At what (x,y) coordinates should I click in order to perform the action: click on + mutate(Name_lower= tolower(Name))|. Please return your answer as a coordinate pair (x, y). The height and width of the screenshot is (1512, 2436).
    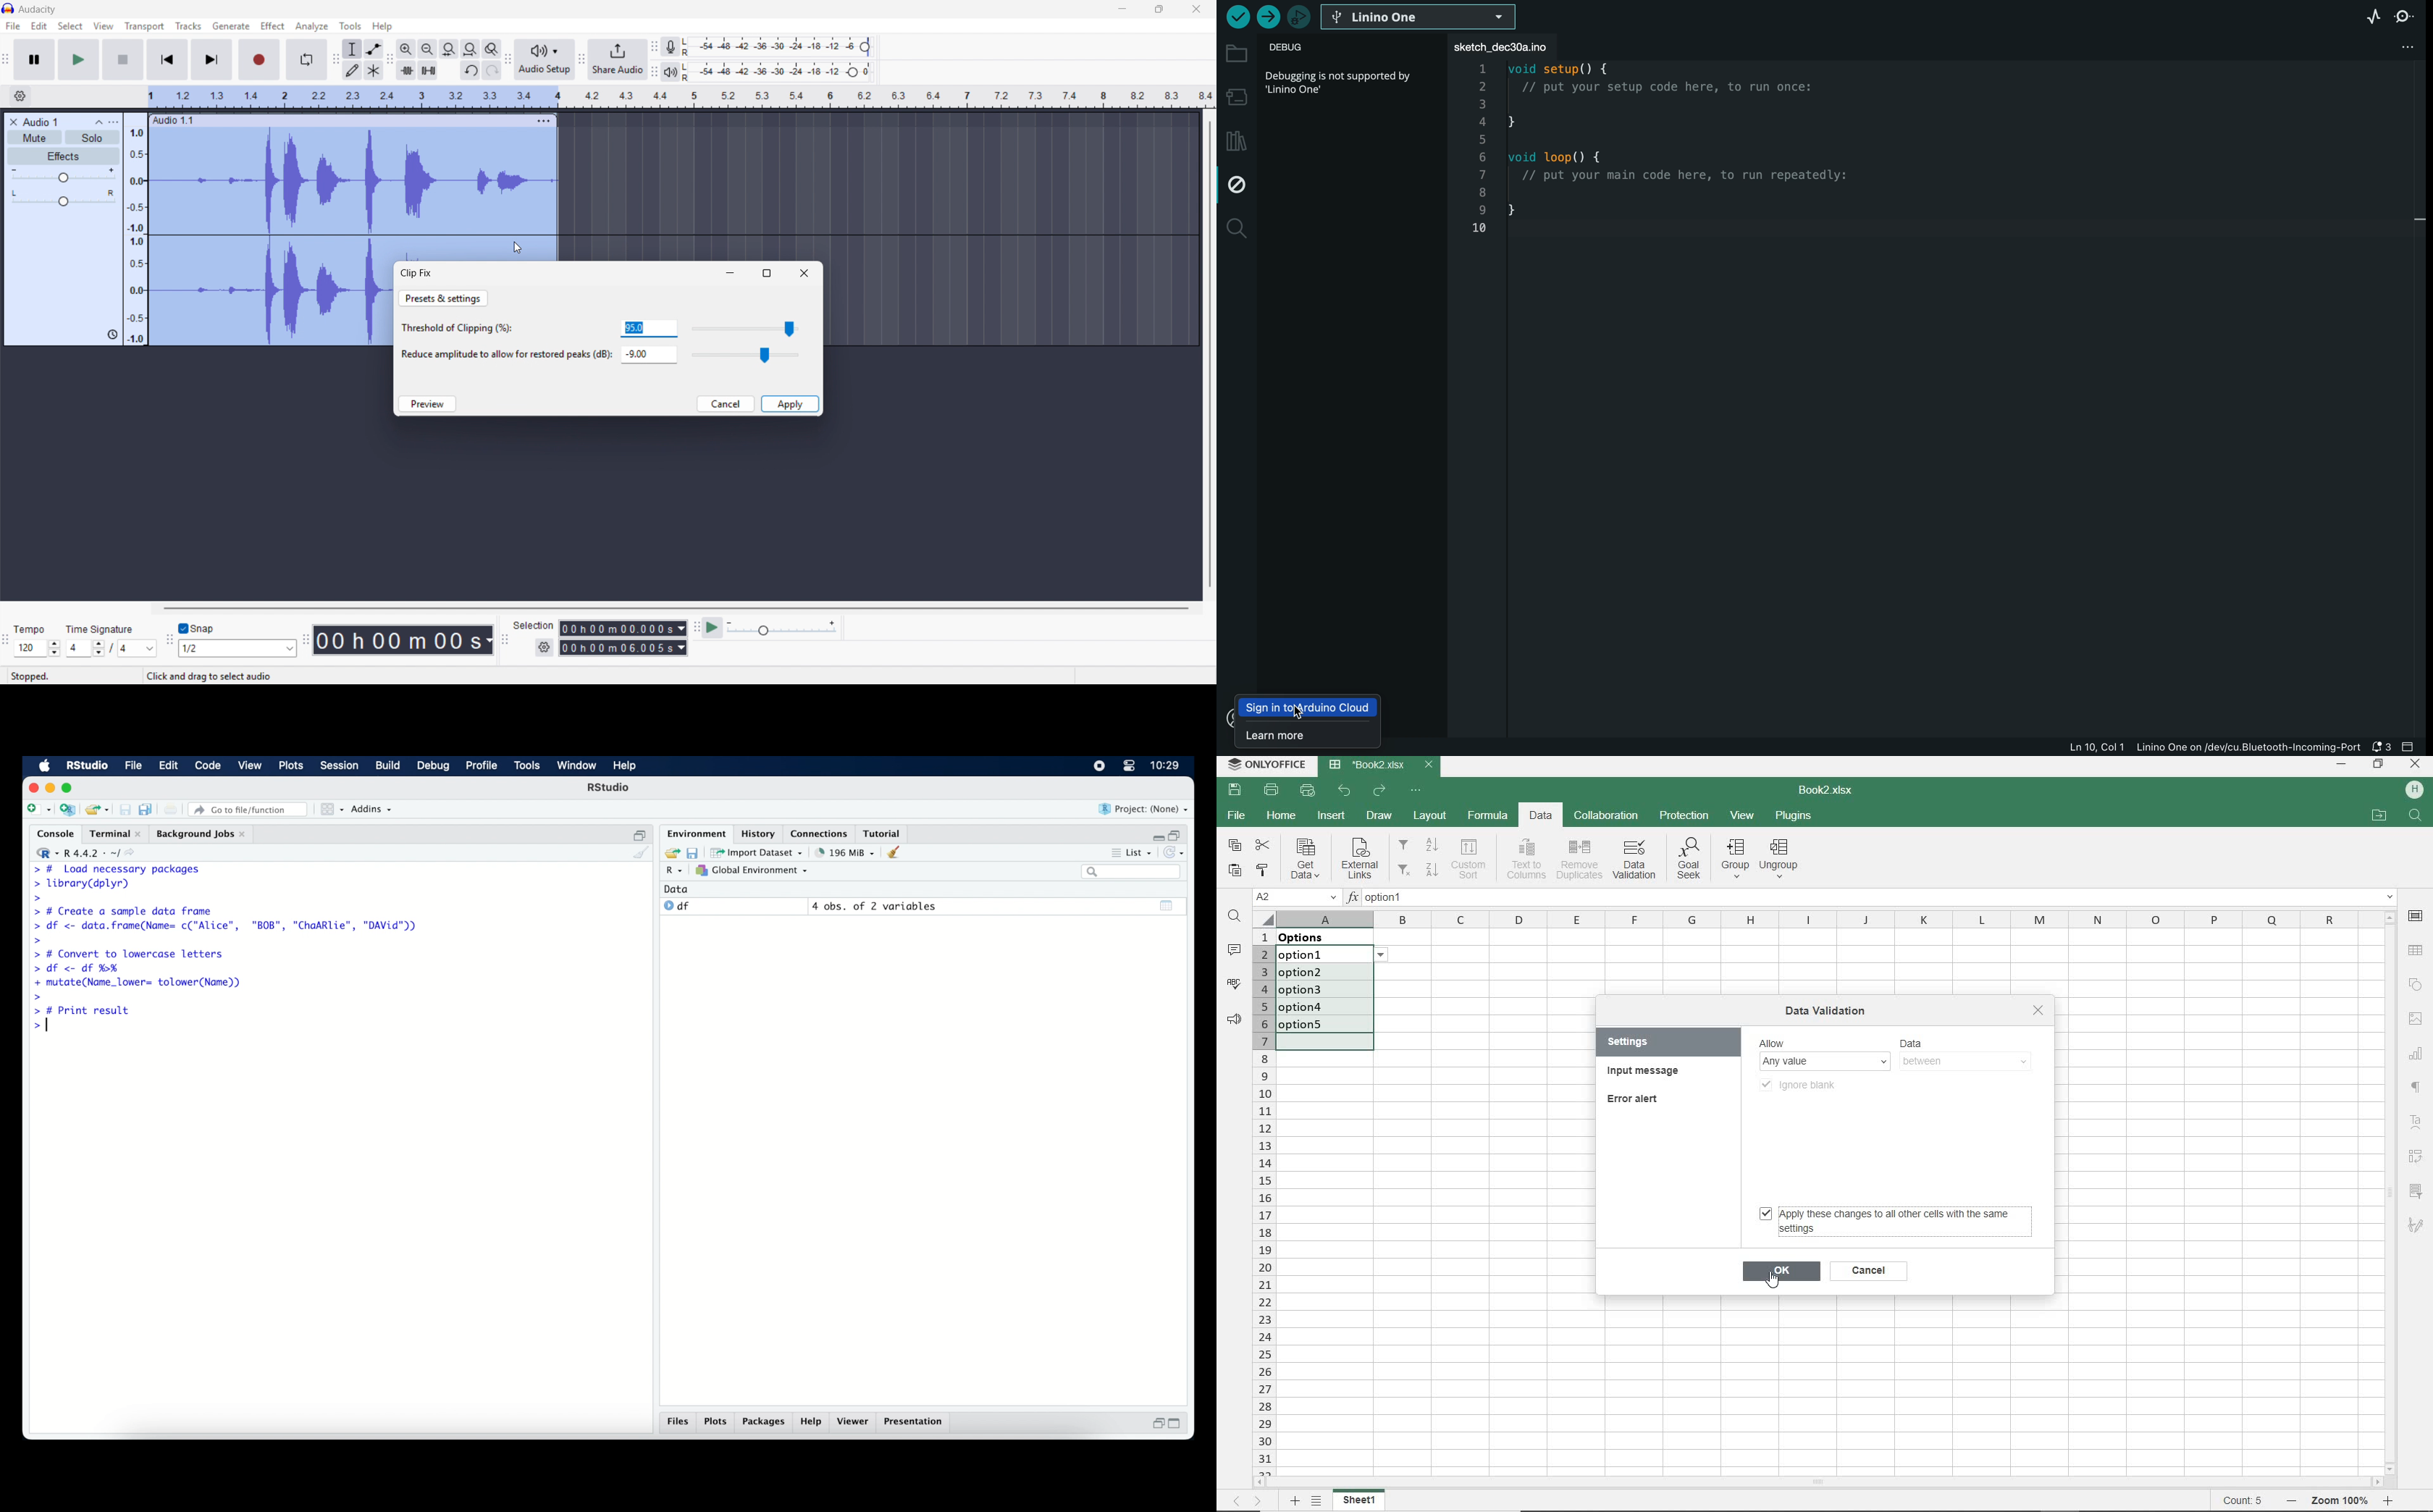
    Looking at the image, I should click on (141, 982).